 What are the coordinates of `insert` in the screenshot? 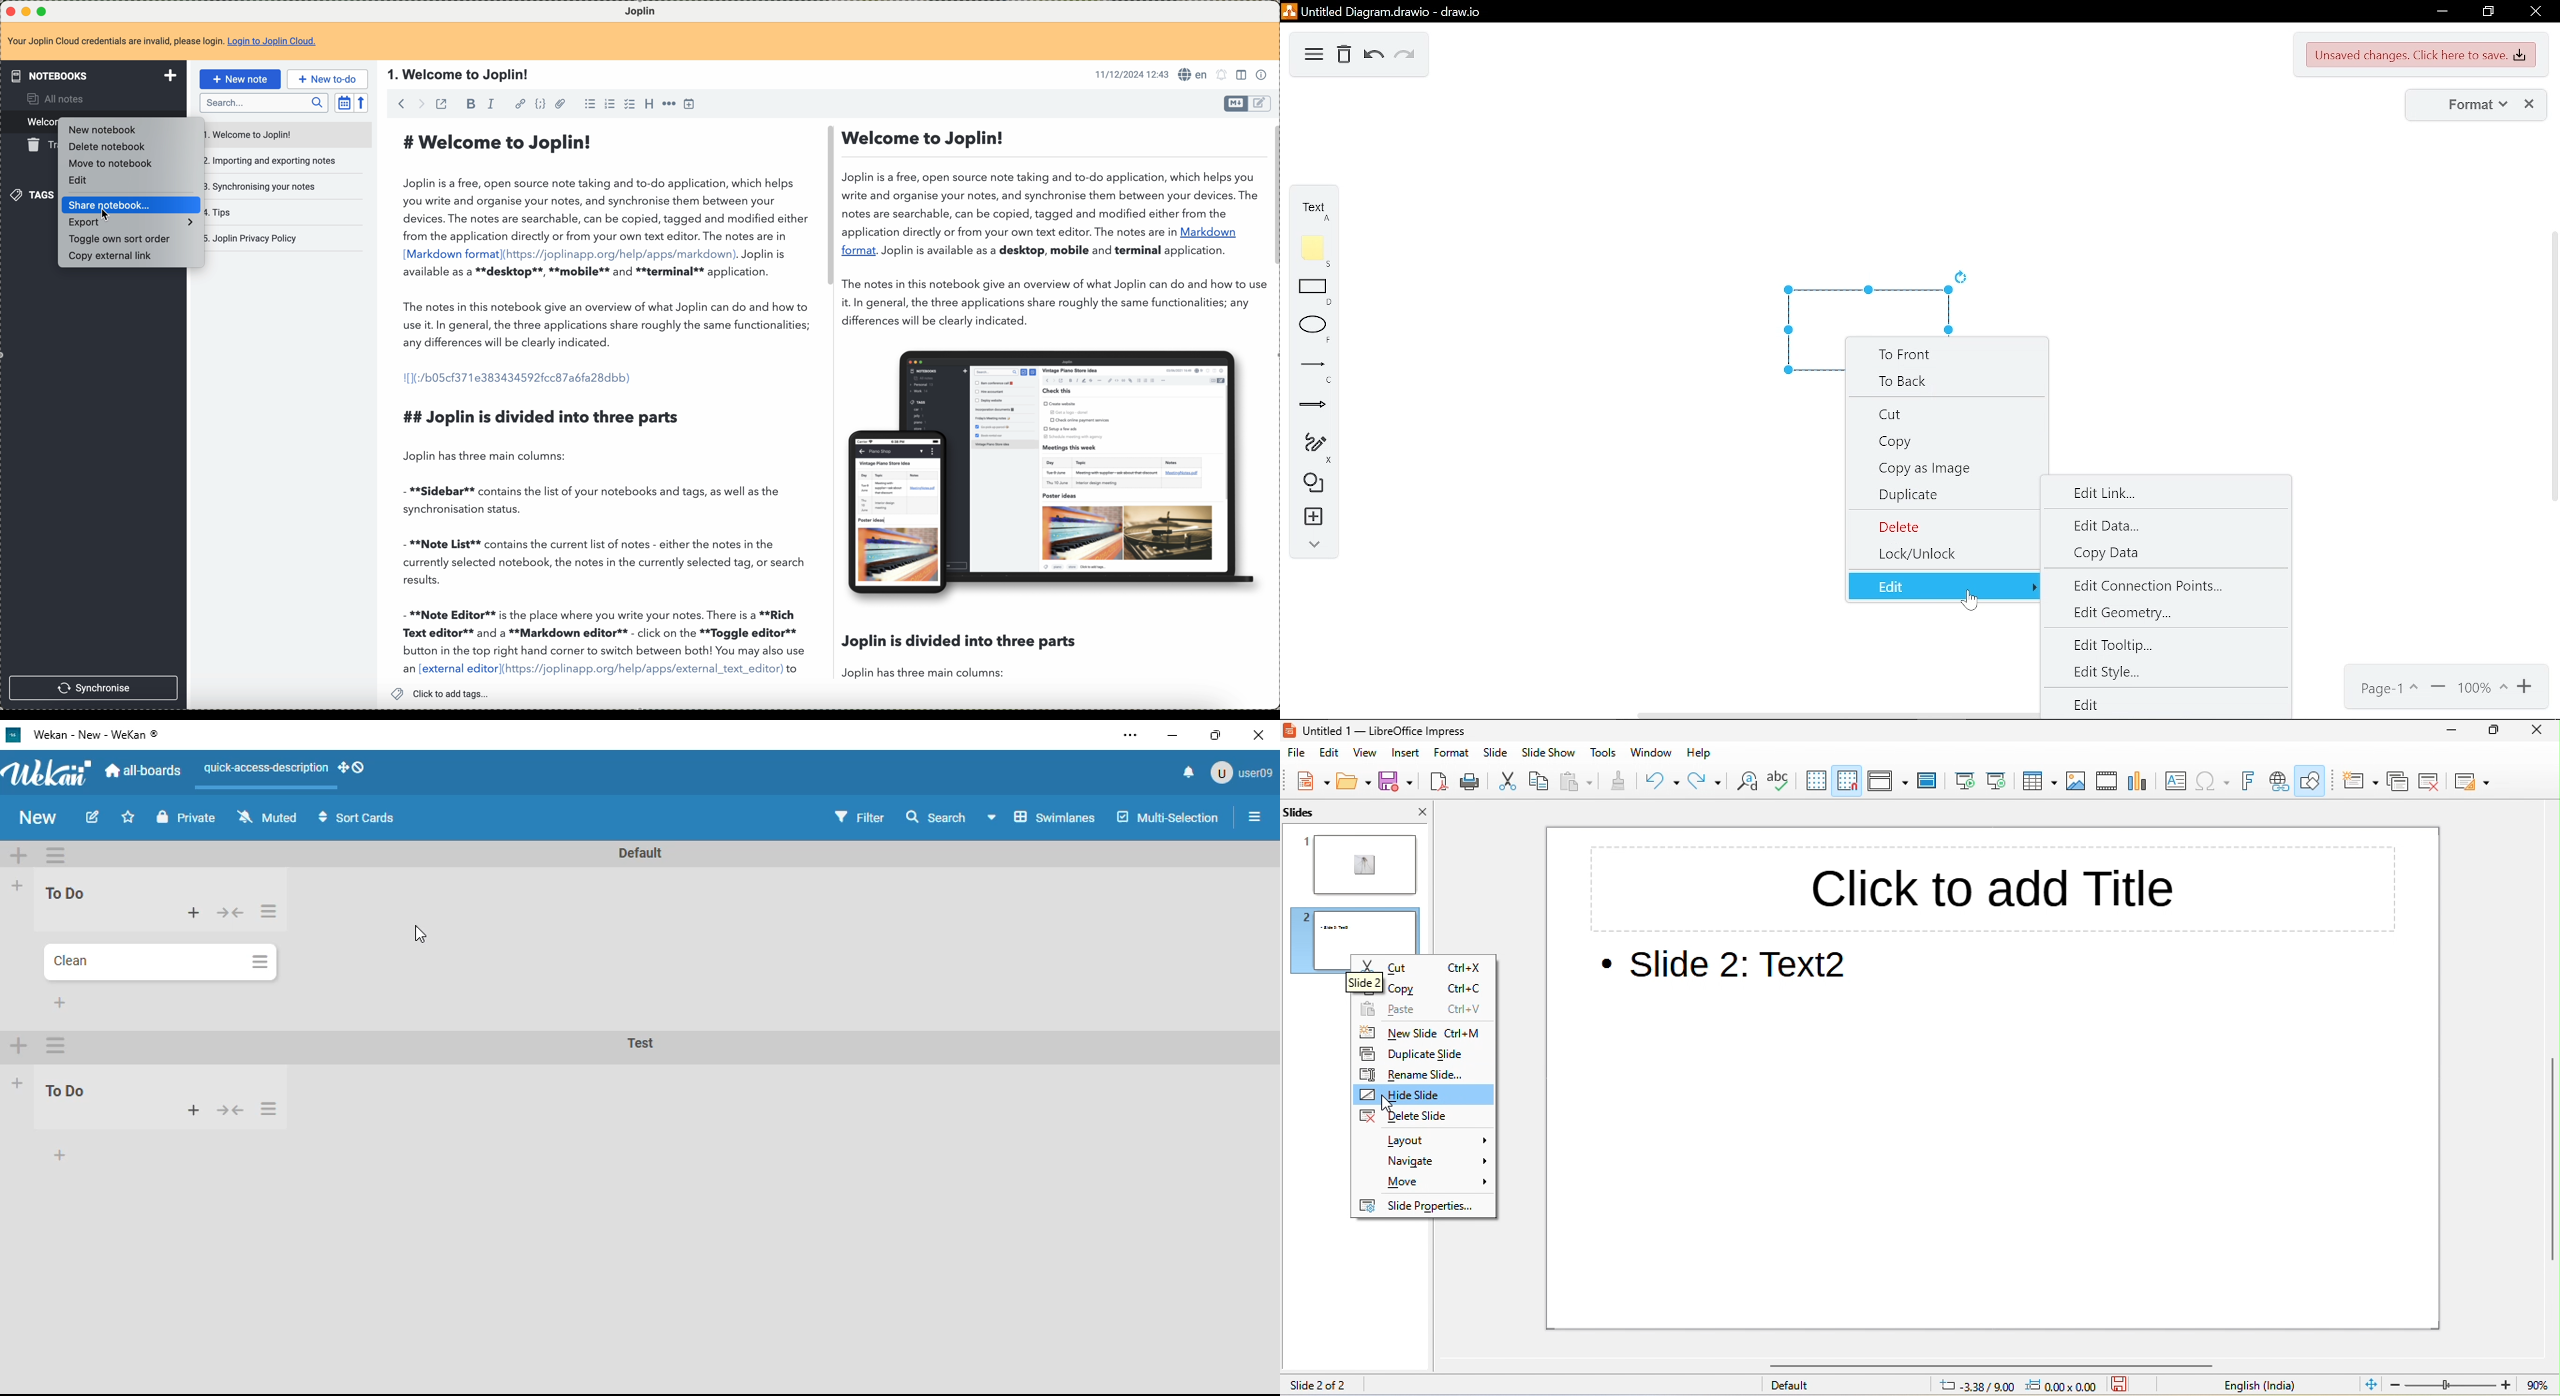 It's located at (1411, 756).